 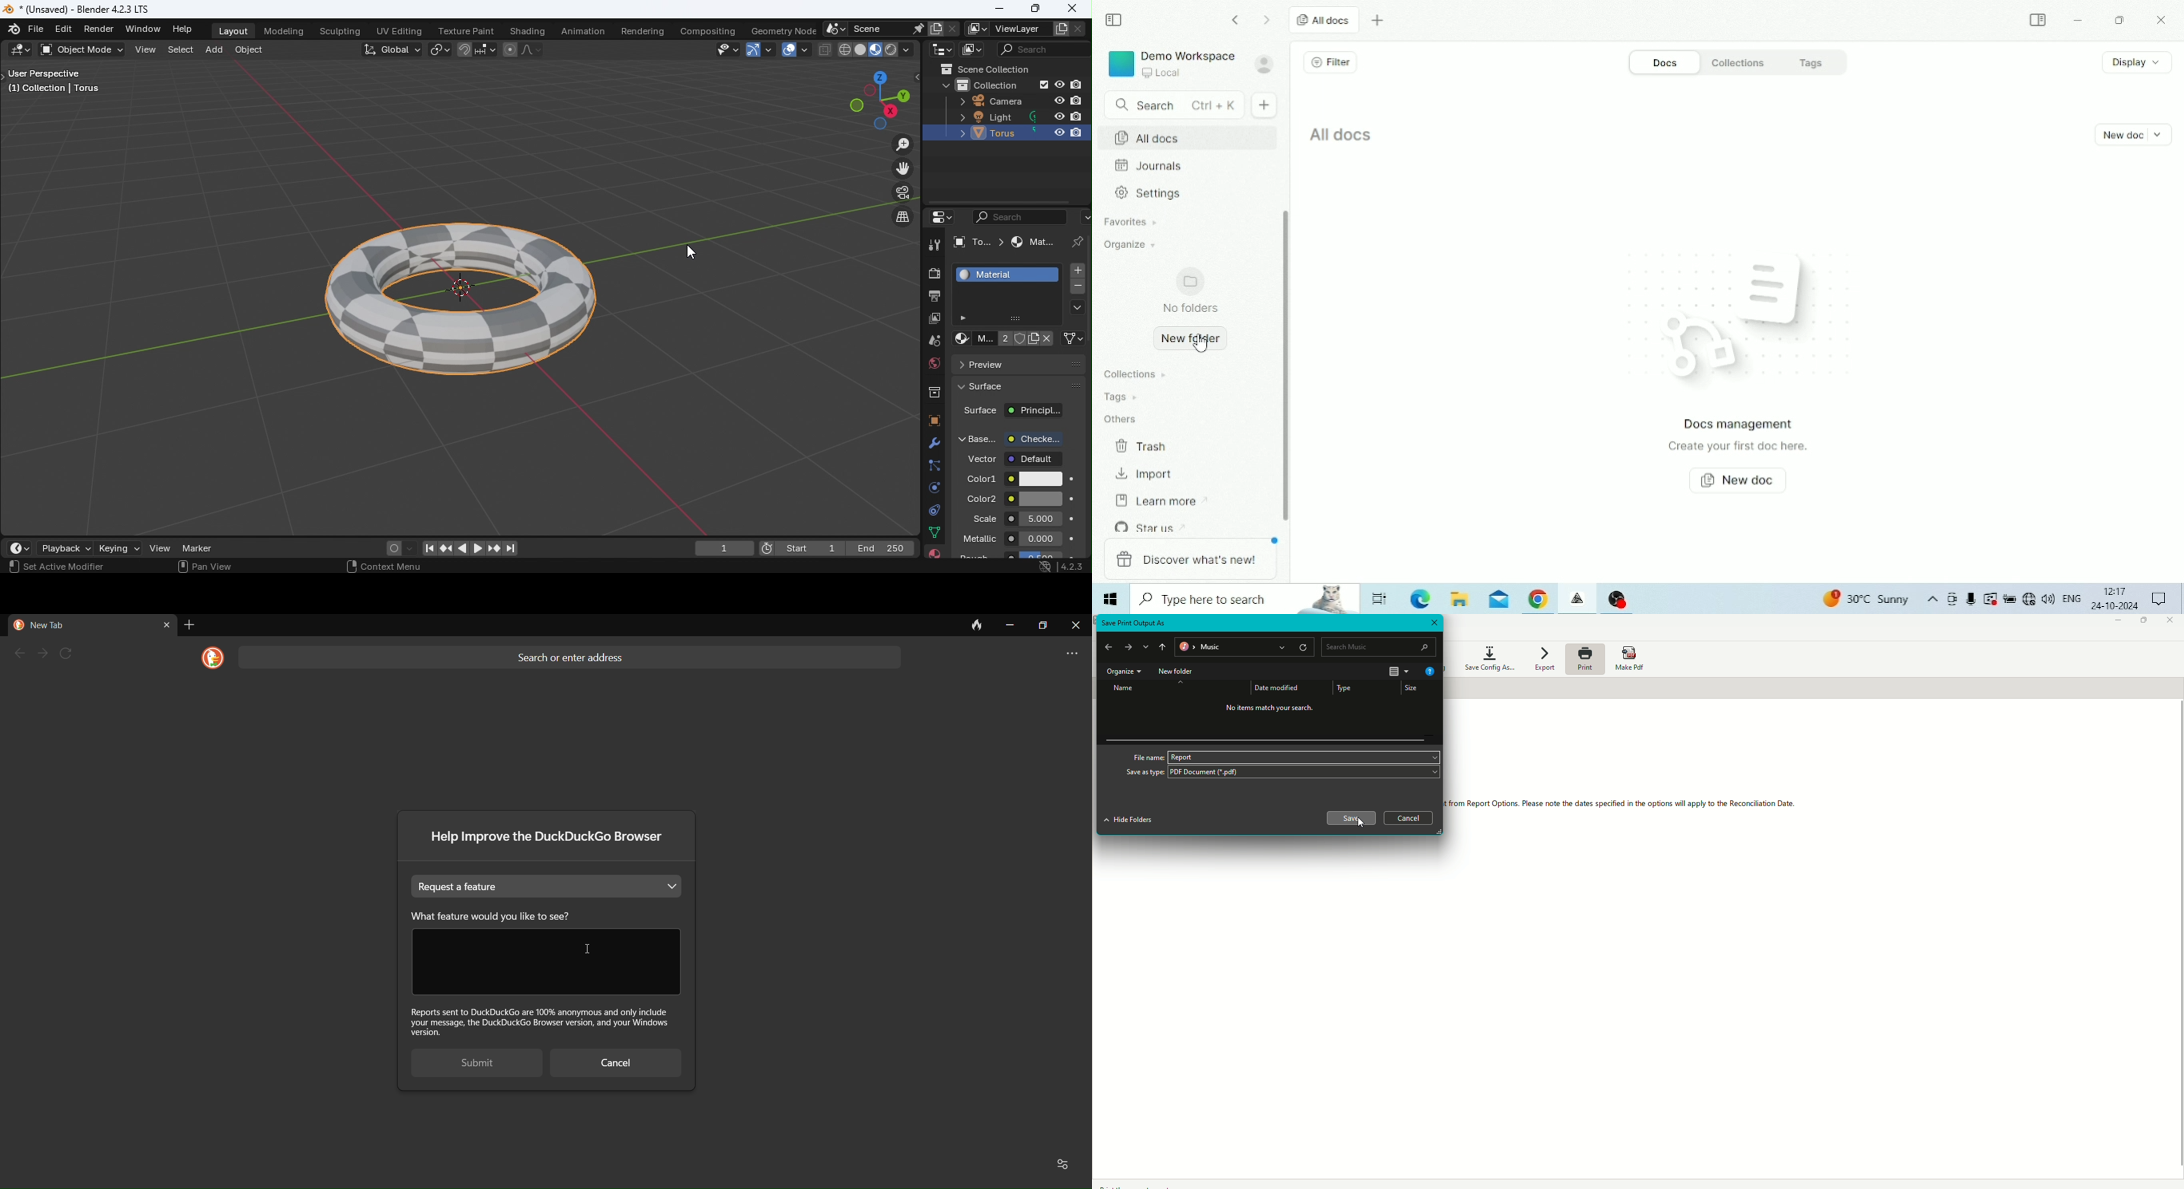 What do you see at coordinates (1076, 628) in the screenshot?
I see `close` at bounding box center [1076, 628].